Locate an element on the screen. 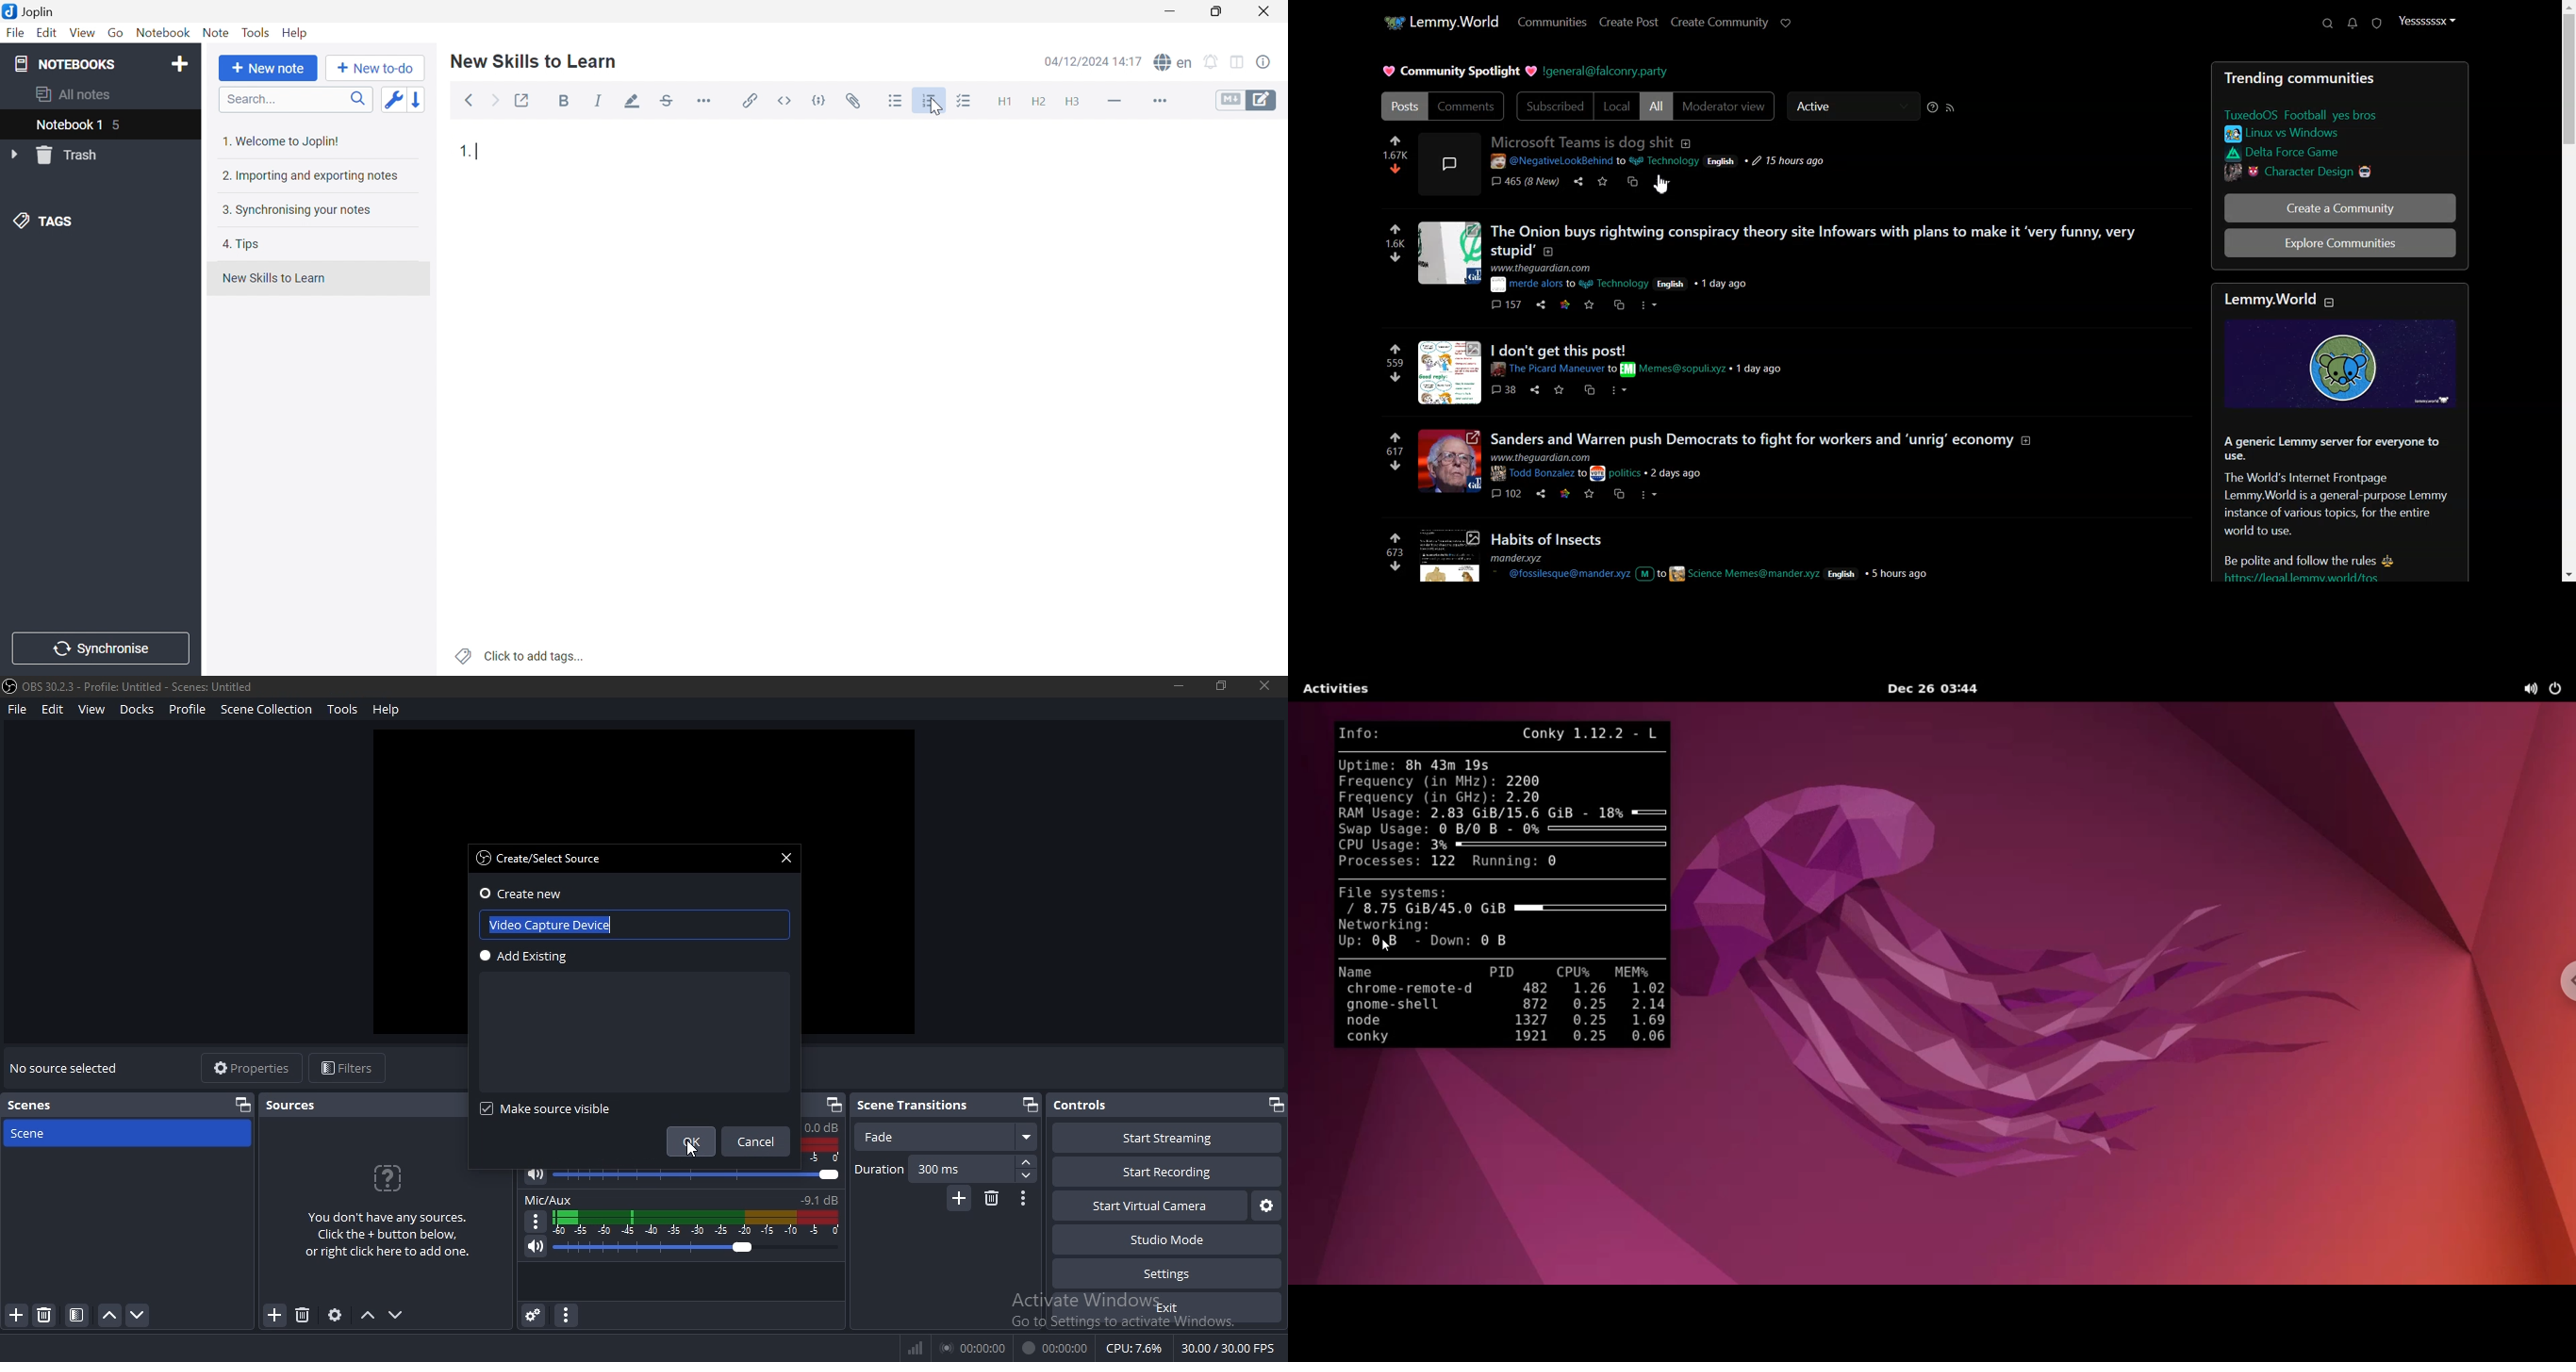 The image size is (2576, 1372). Toggle sort order field: custom order -> updated date is located at coordinates (392, 99).